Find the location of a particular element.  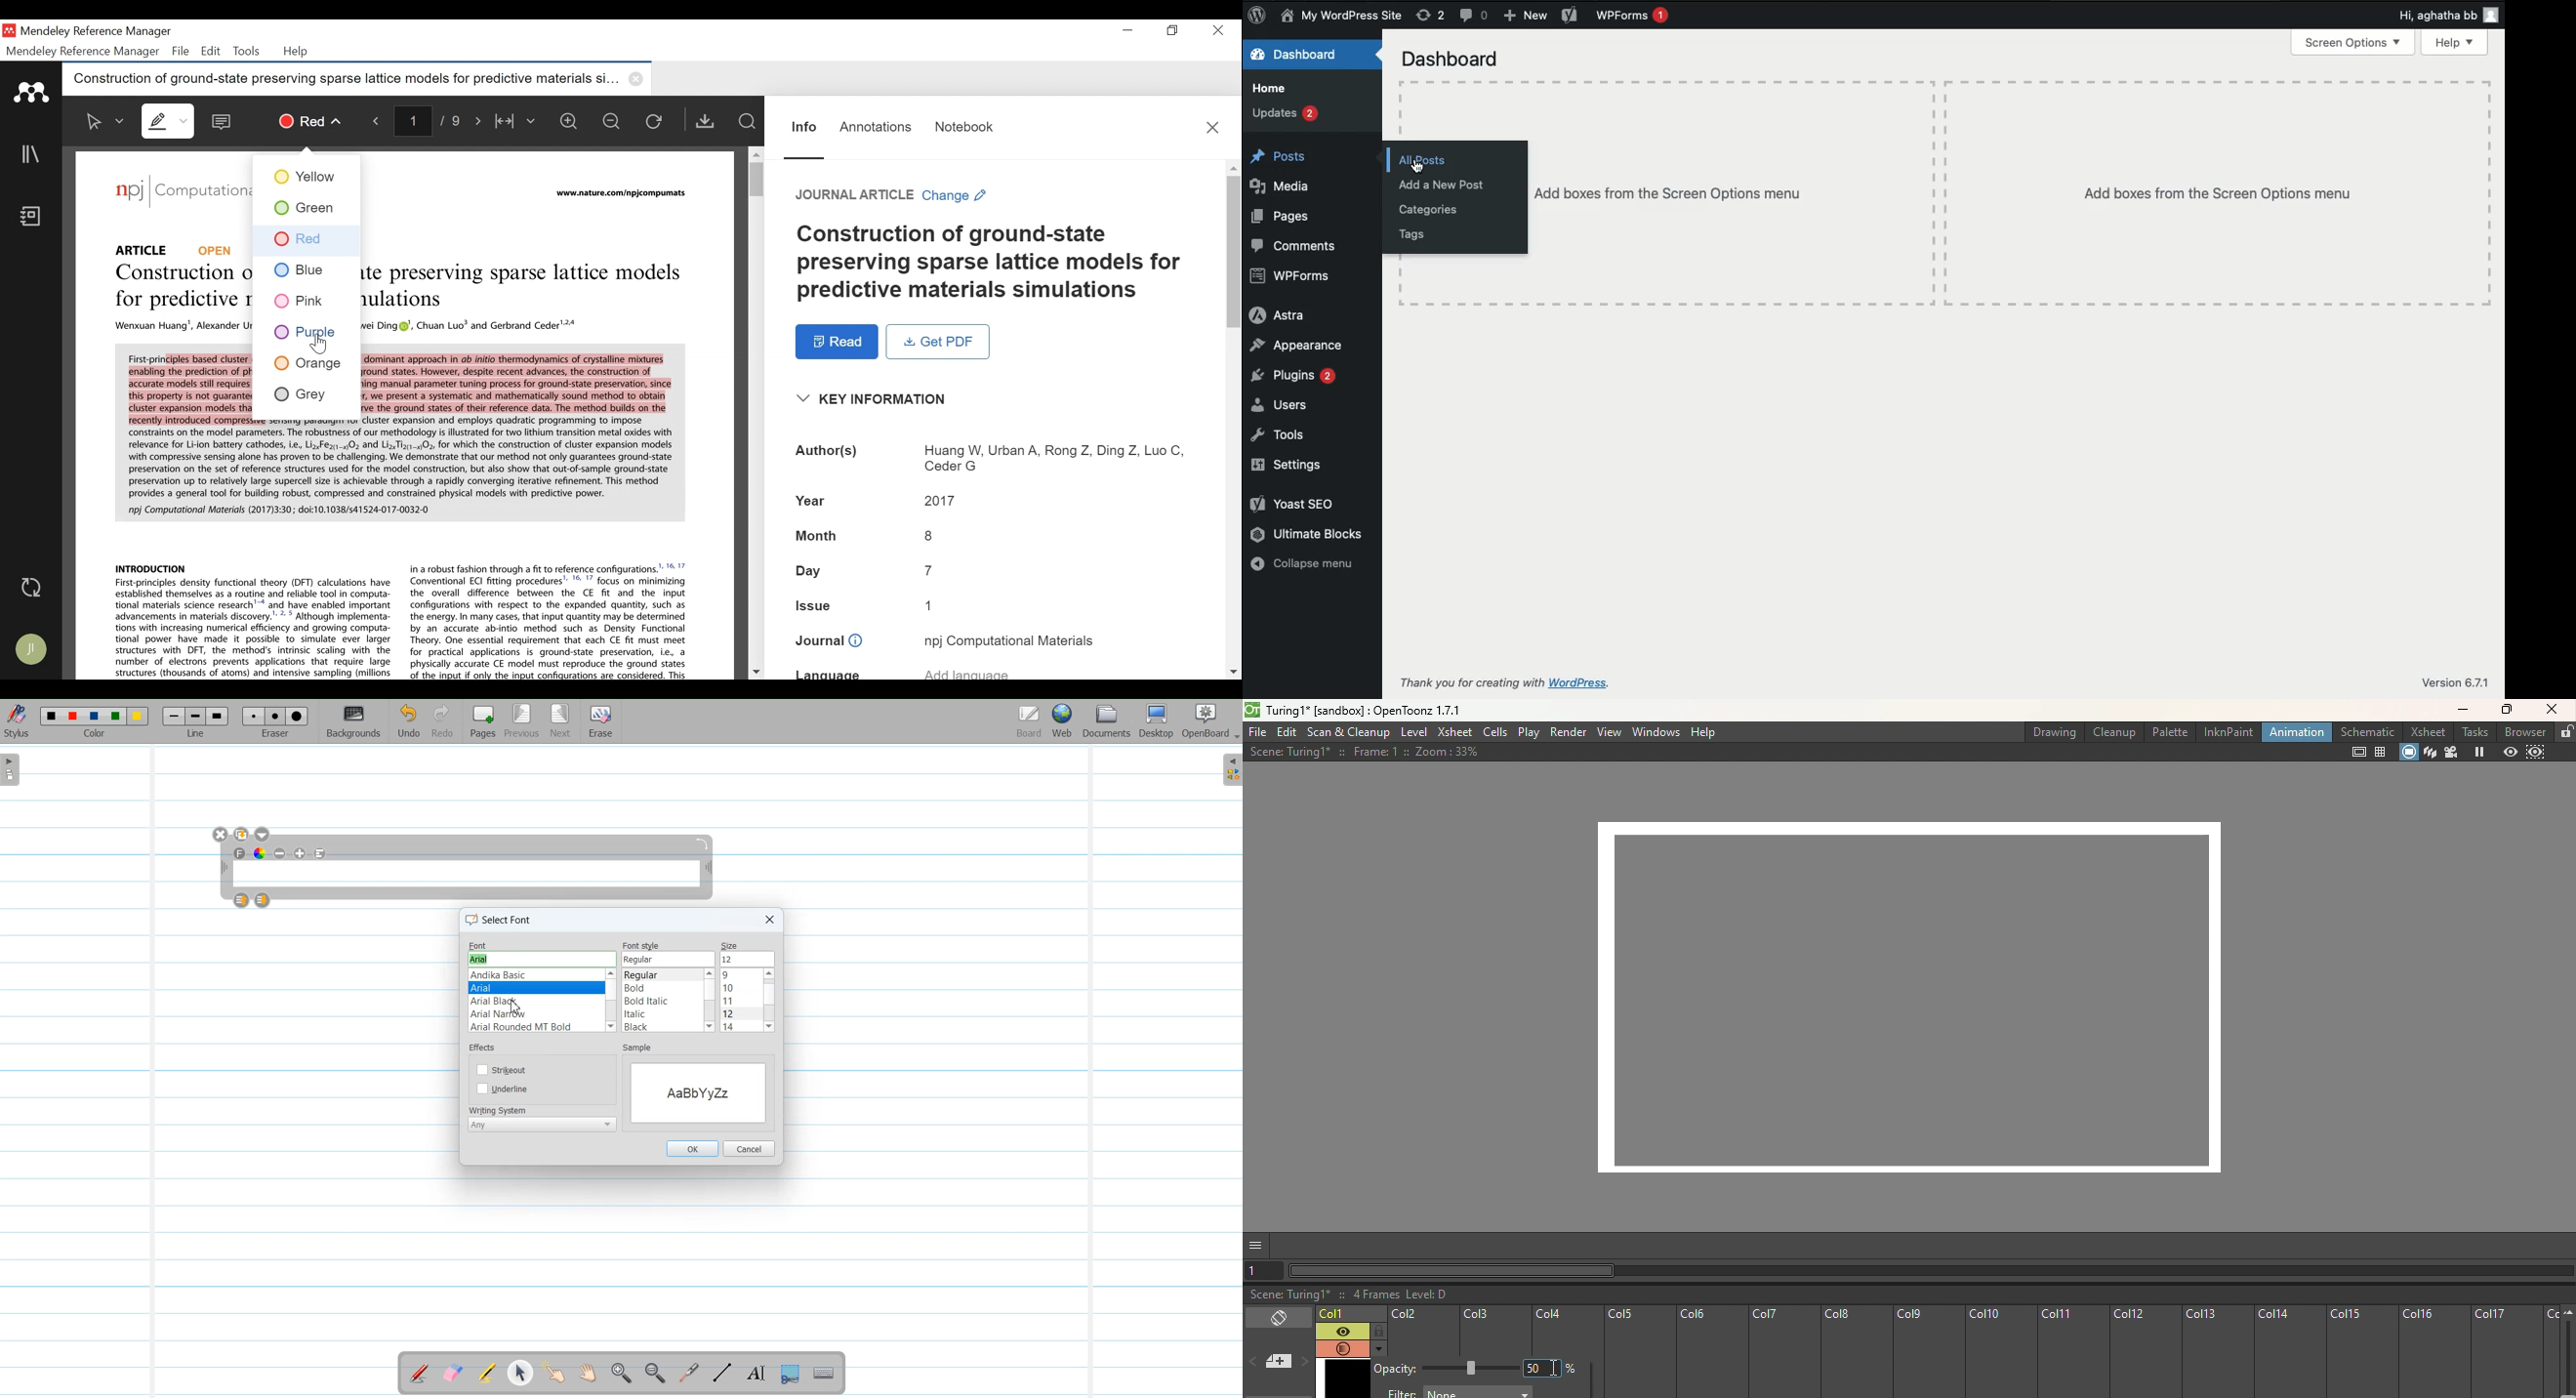

Information is located at coordinates (806, 135).